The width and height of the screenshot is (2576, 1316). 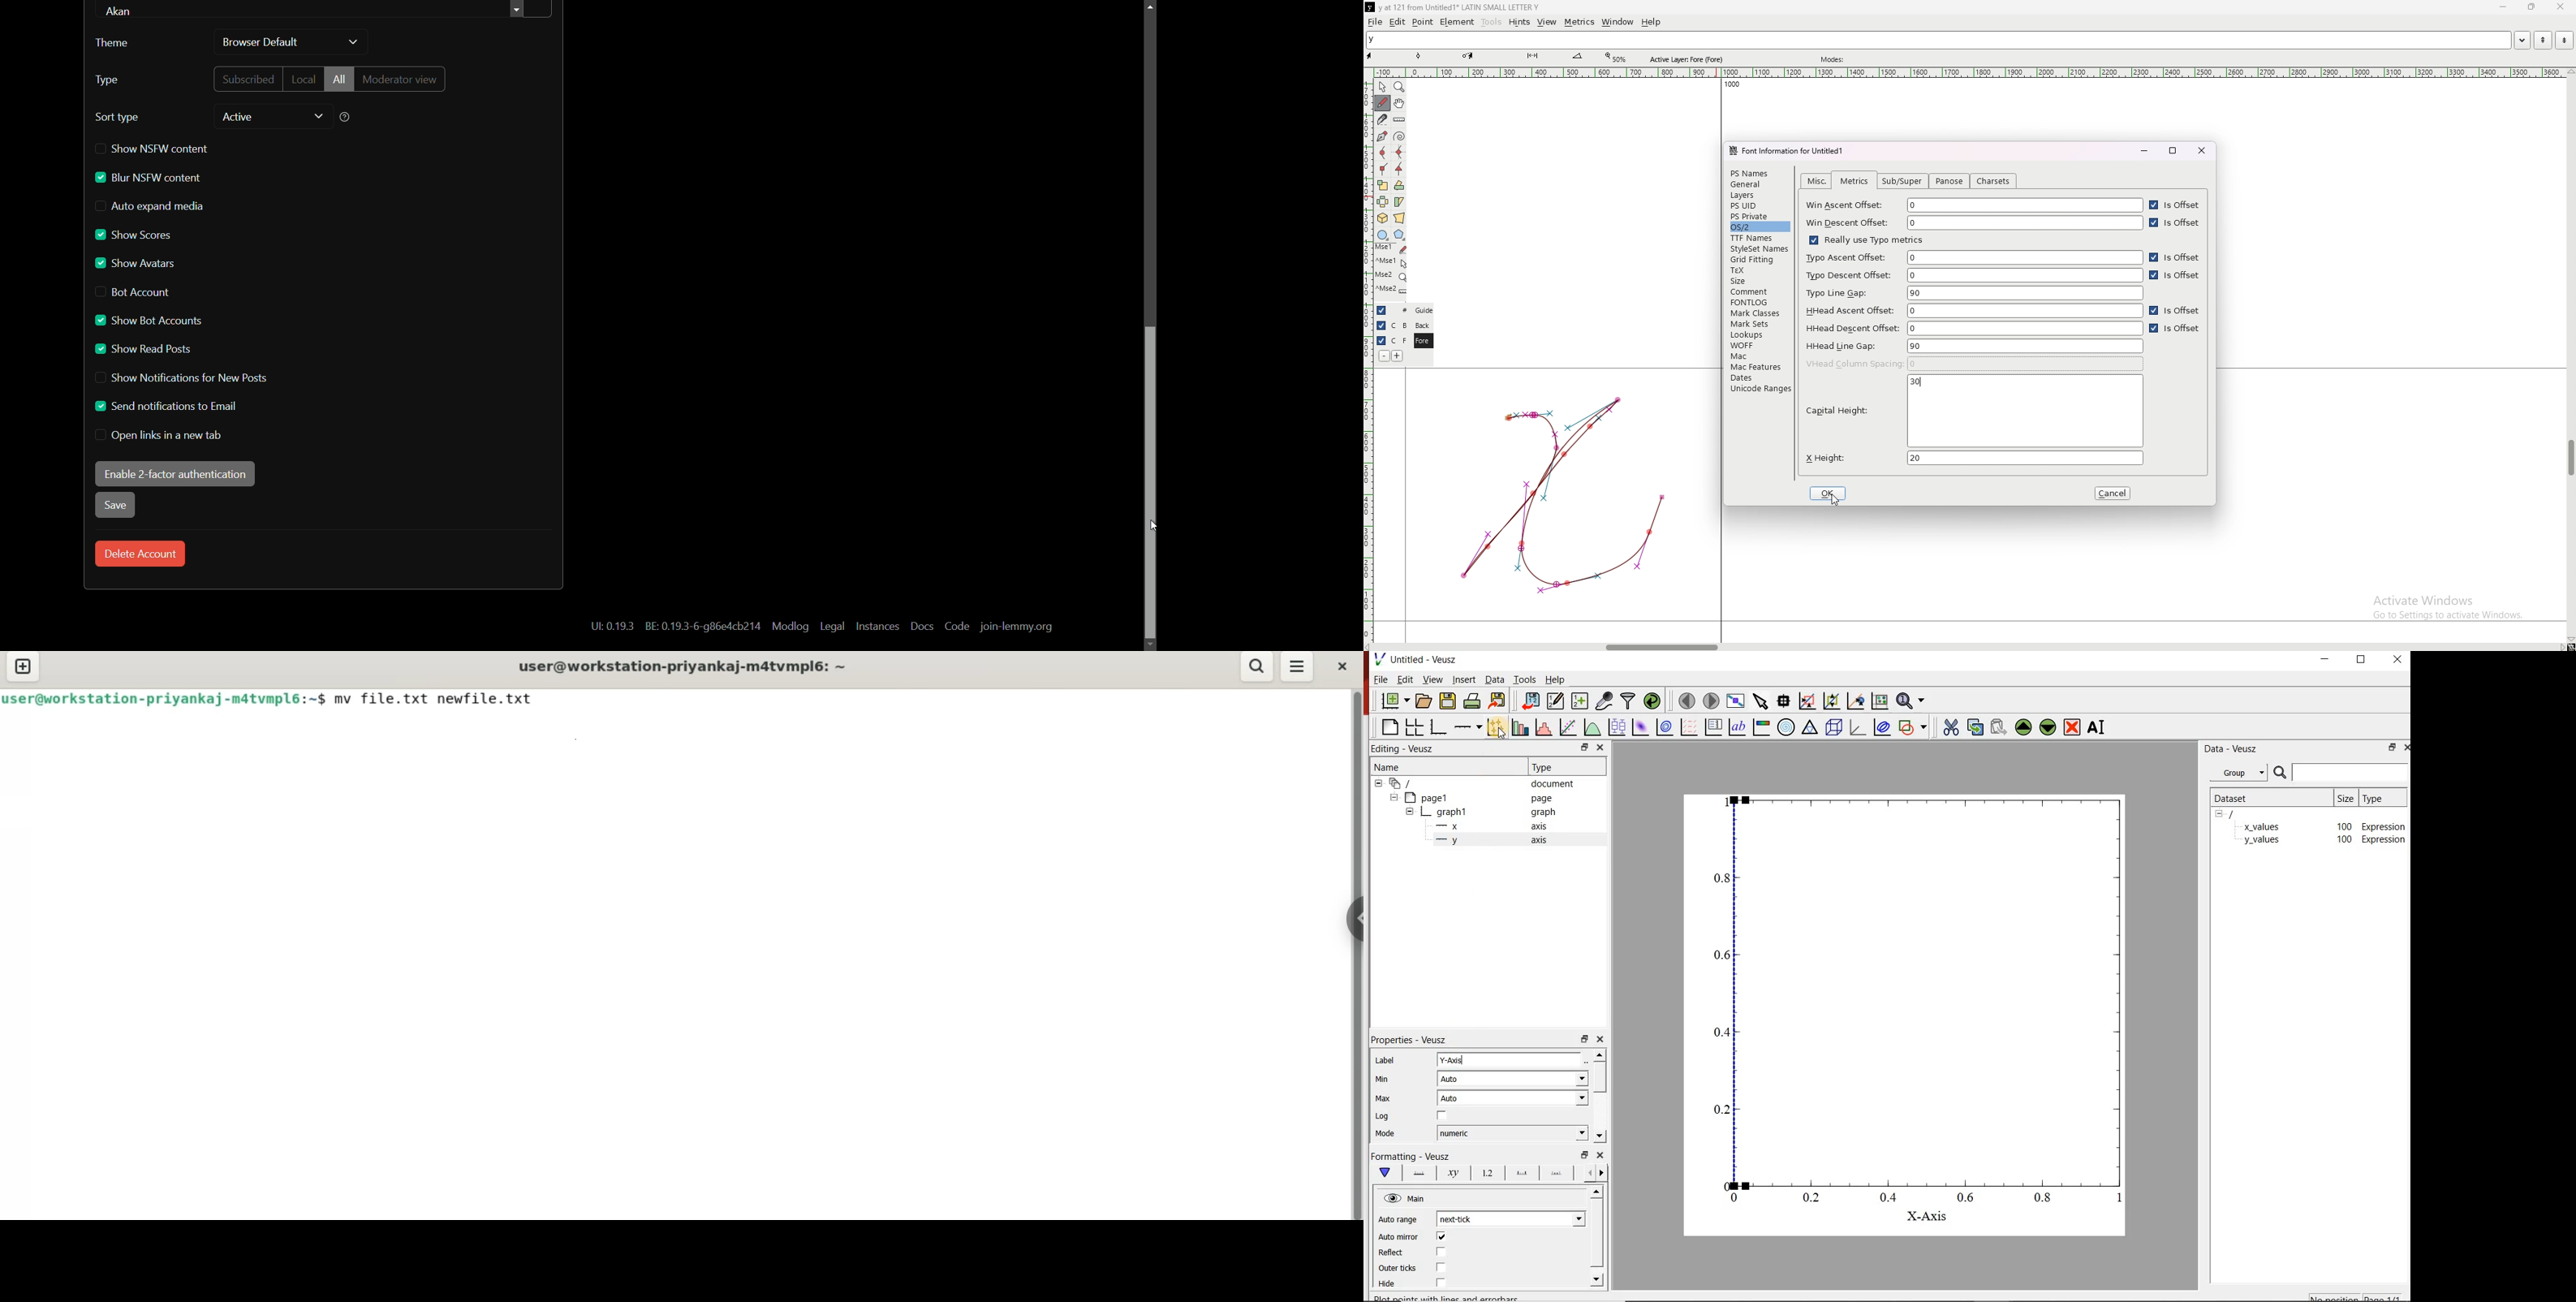 What do you see at coordinates (1399, 121) in the screenshot?
I see `measure distance` at bounding box center [1399, 121].